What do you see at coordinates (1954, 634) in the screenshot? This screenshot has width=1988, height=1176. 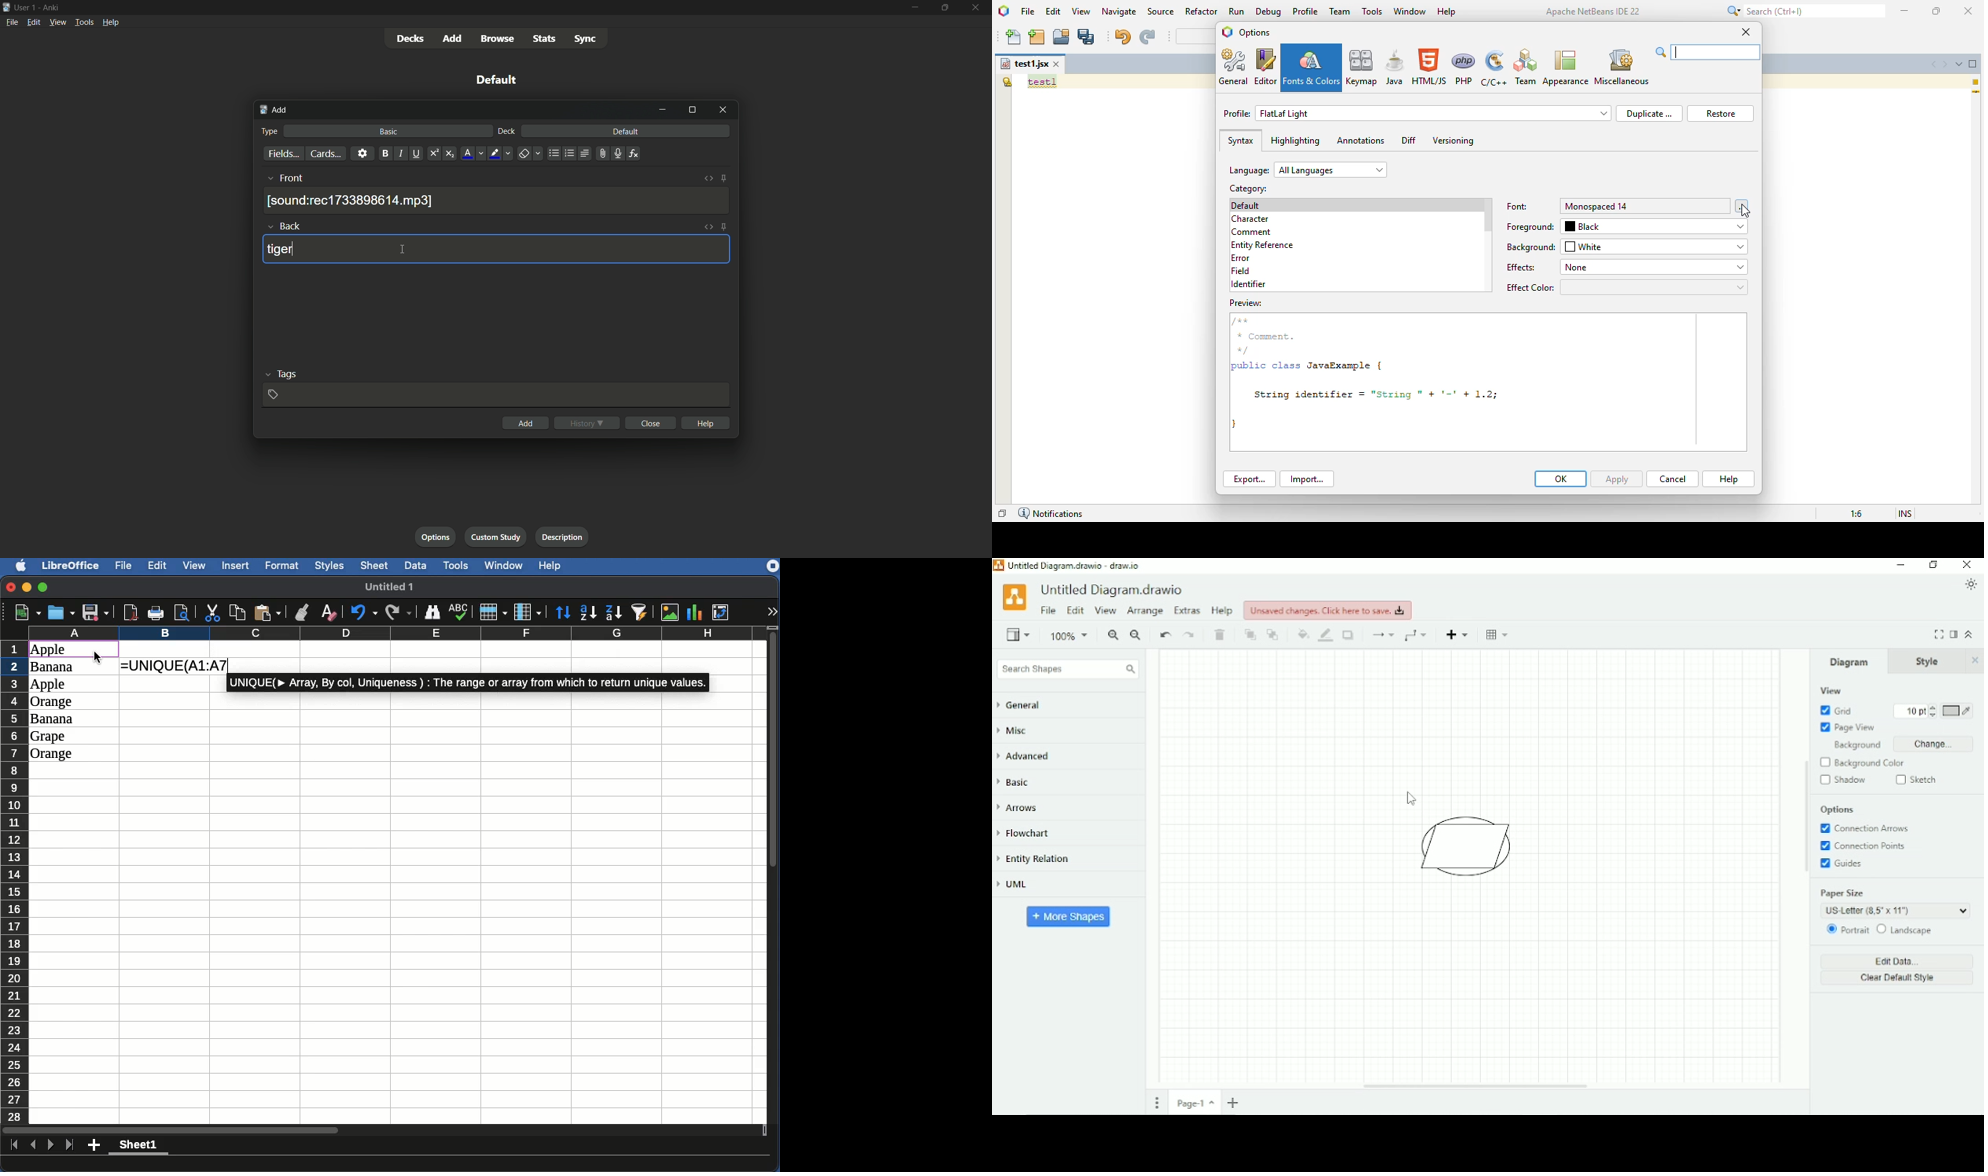 I see `Format` at bounding box center [1954, 634].